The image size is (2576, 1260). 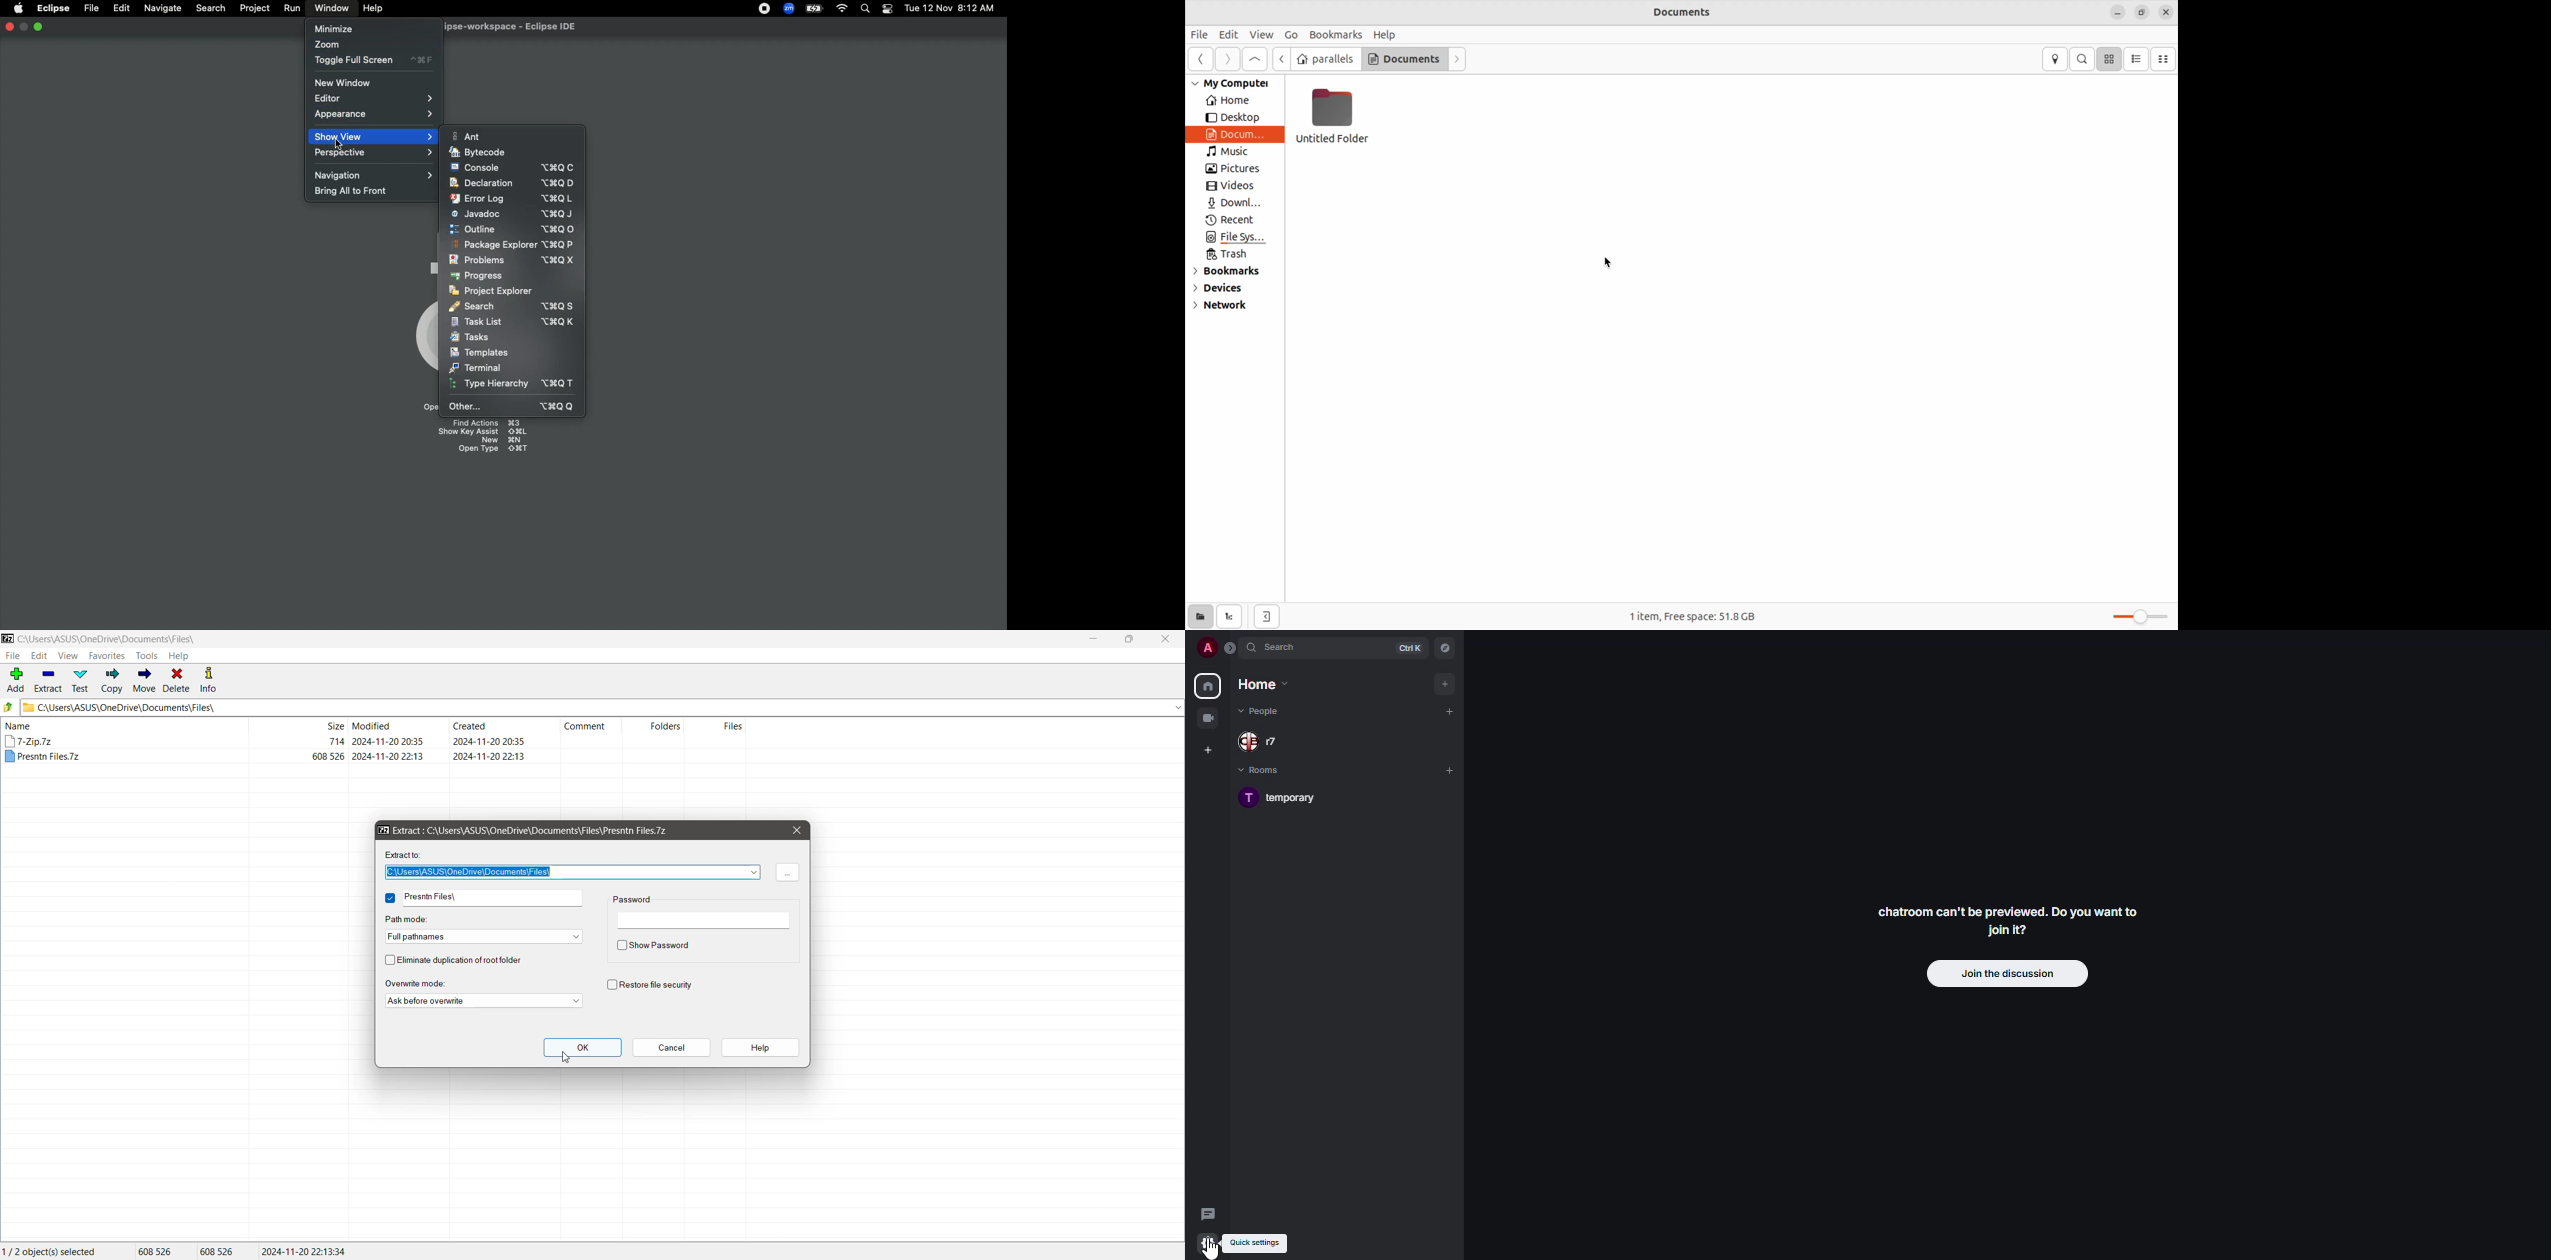 What do you see at coordinates (1267, 685) in the screenshot?
I see `home` at bounding box center [1267, 685].